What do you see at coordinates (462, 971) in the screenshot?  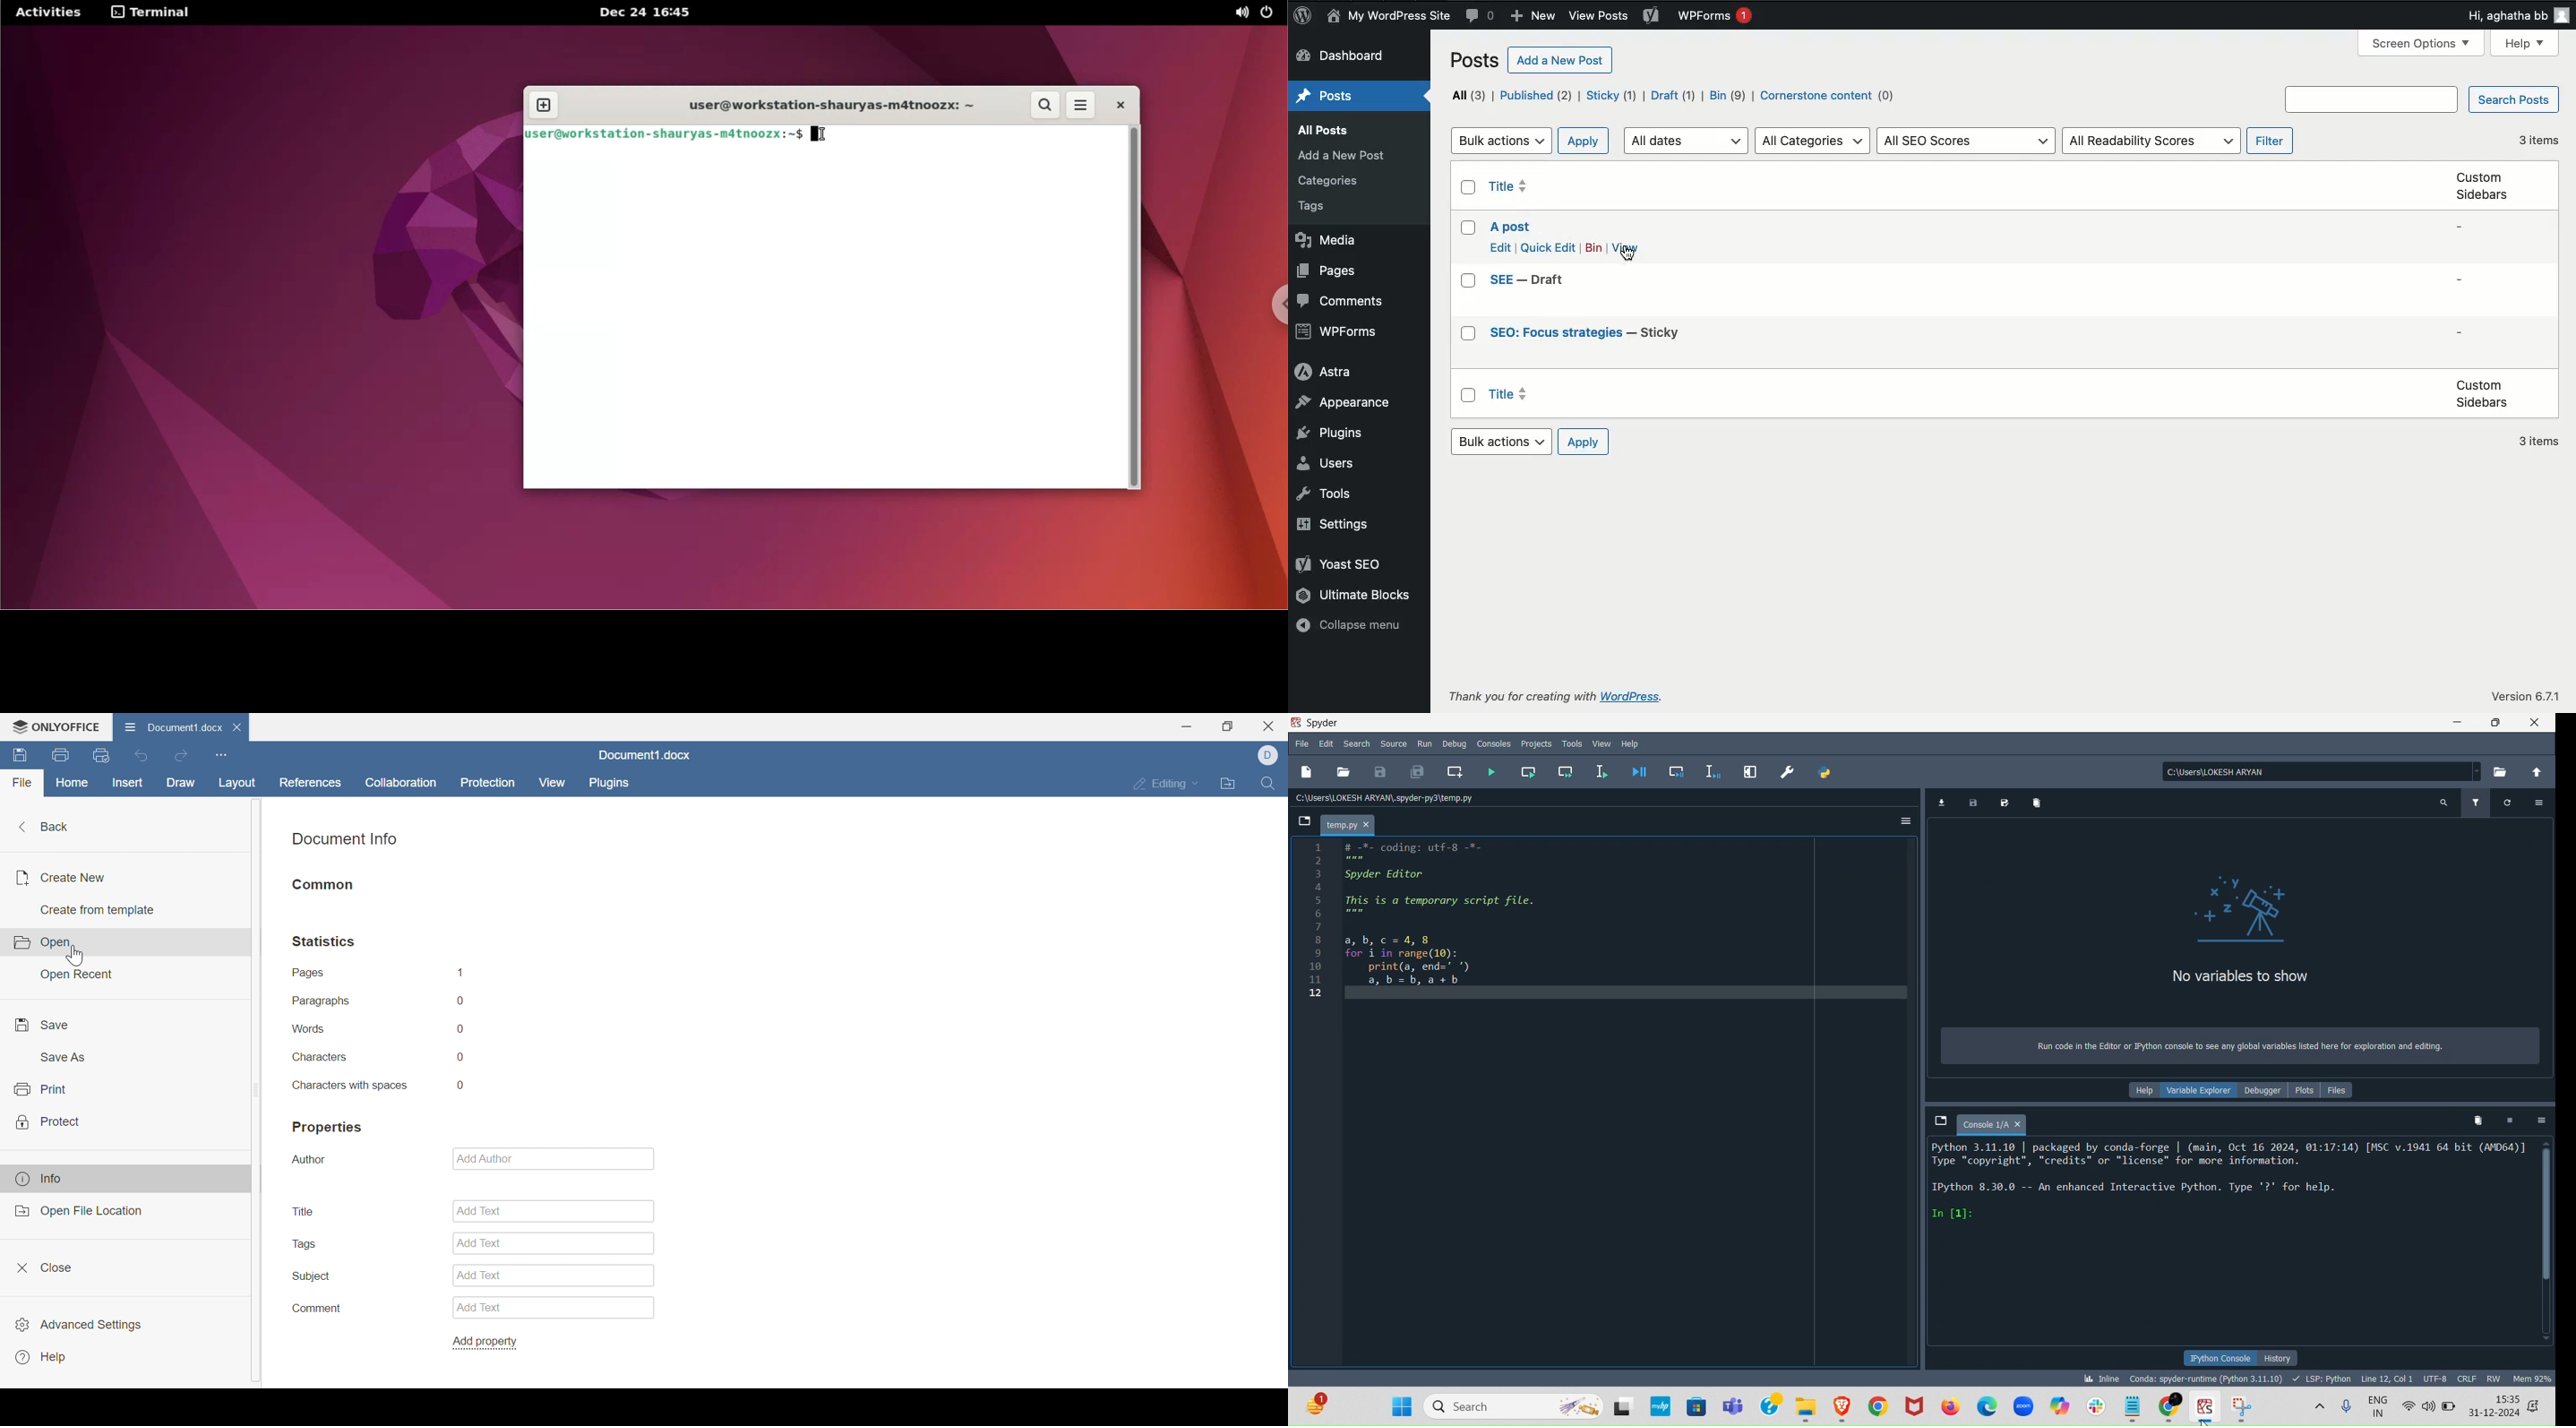 I see `1` at bounding box center [462, 971].